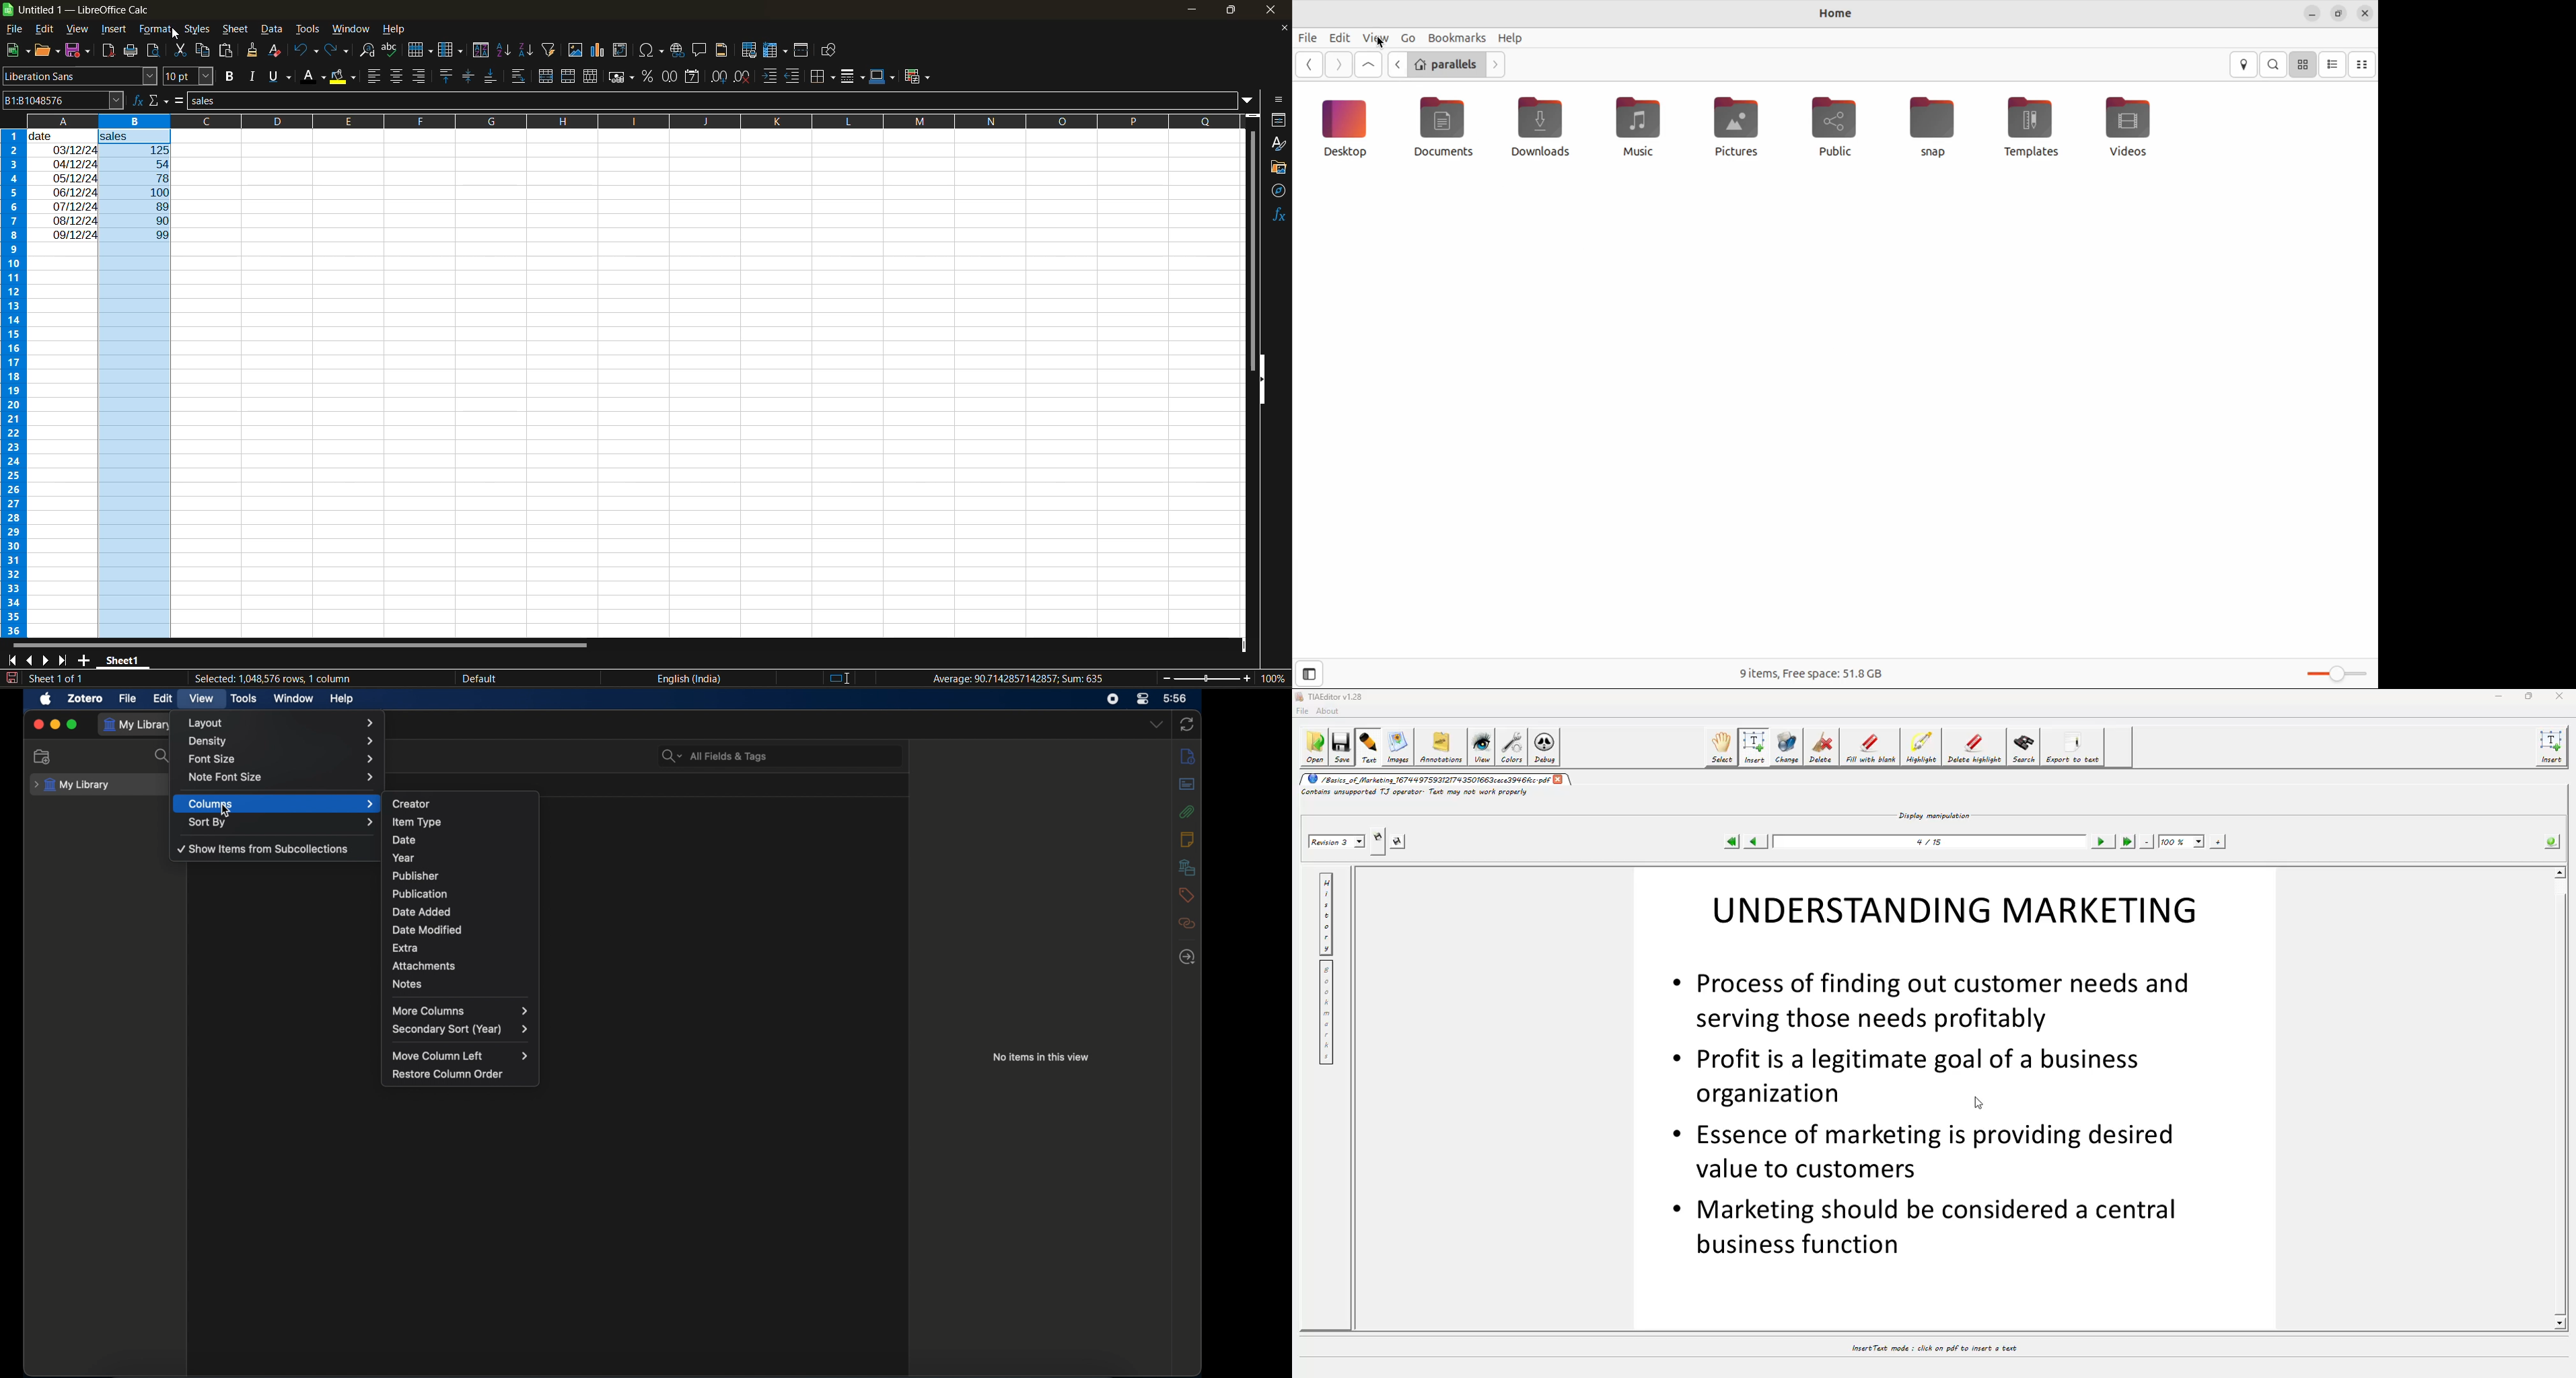 The height and width of the screenshot is (1400, 2576). Describe the element at coordinates (228, 50) in the screenshot. I see `paste` at that location.